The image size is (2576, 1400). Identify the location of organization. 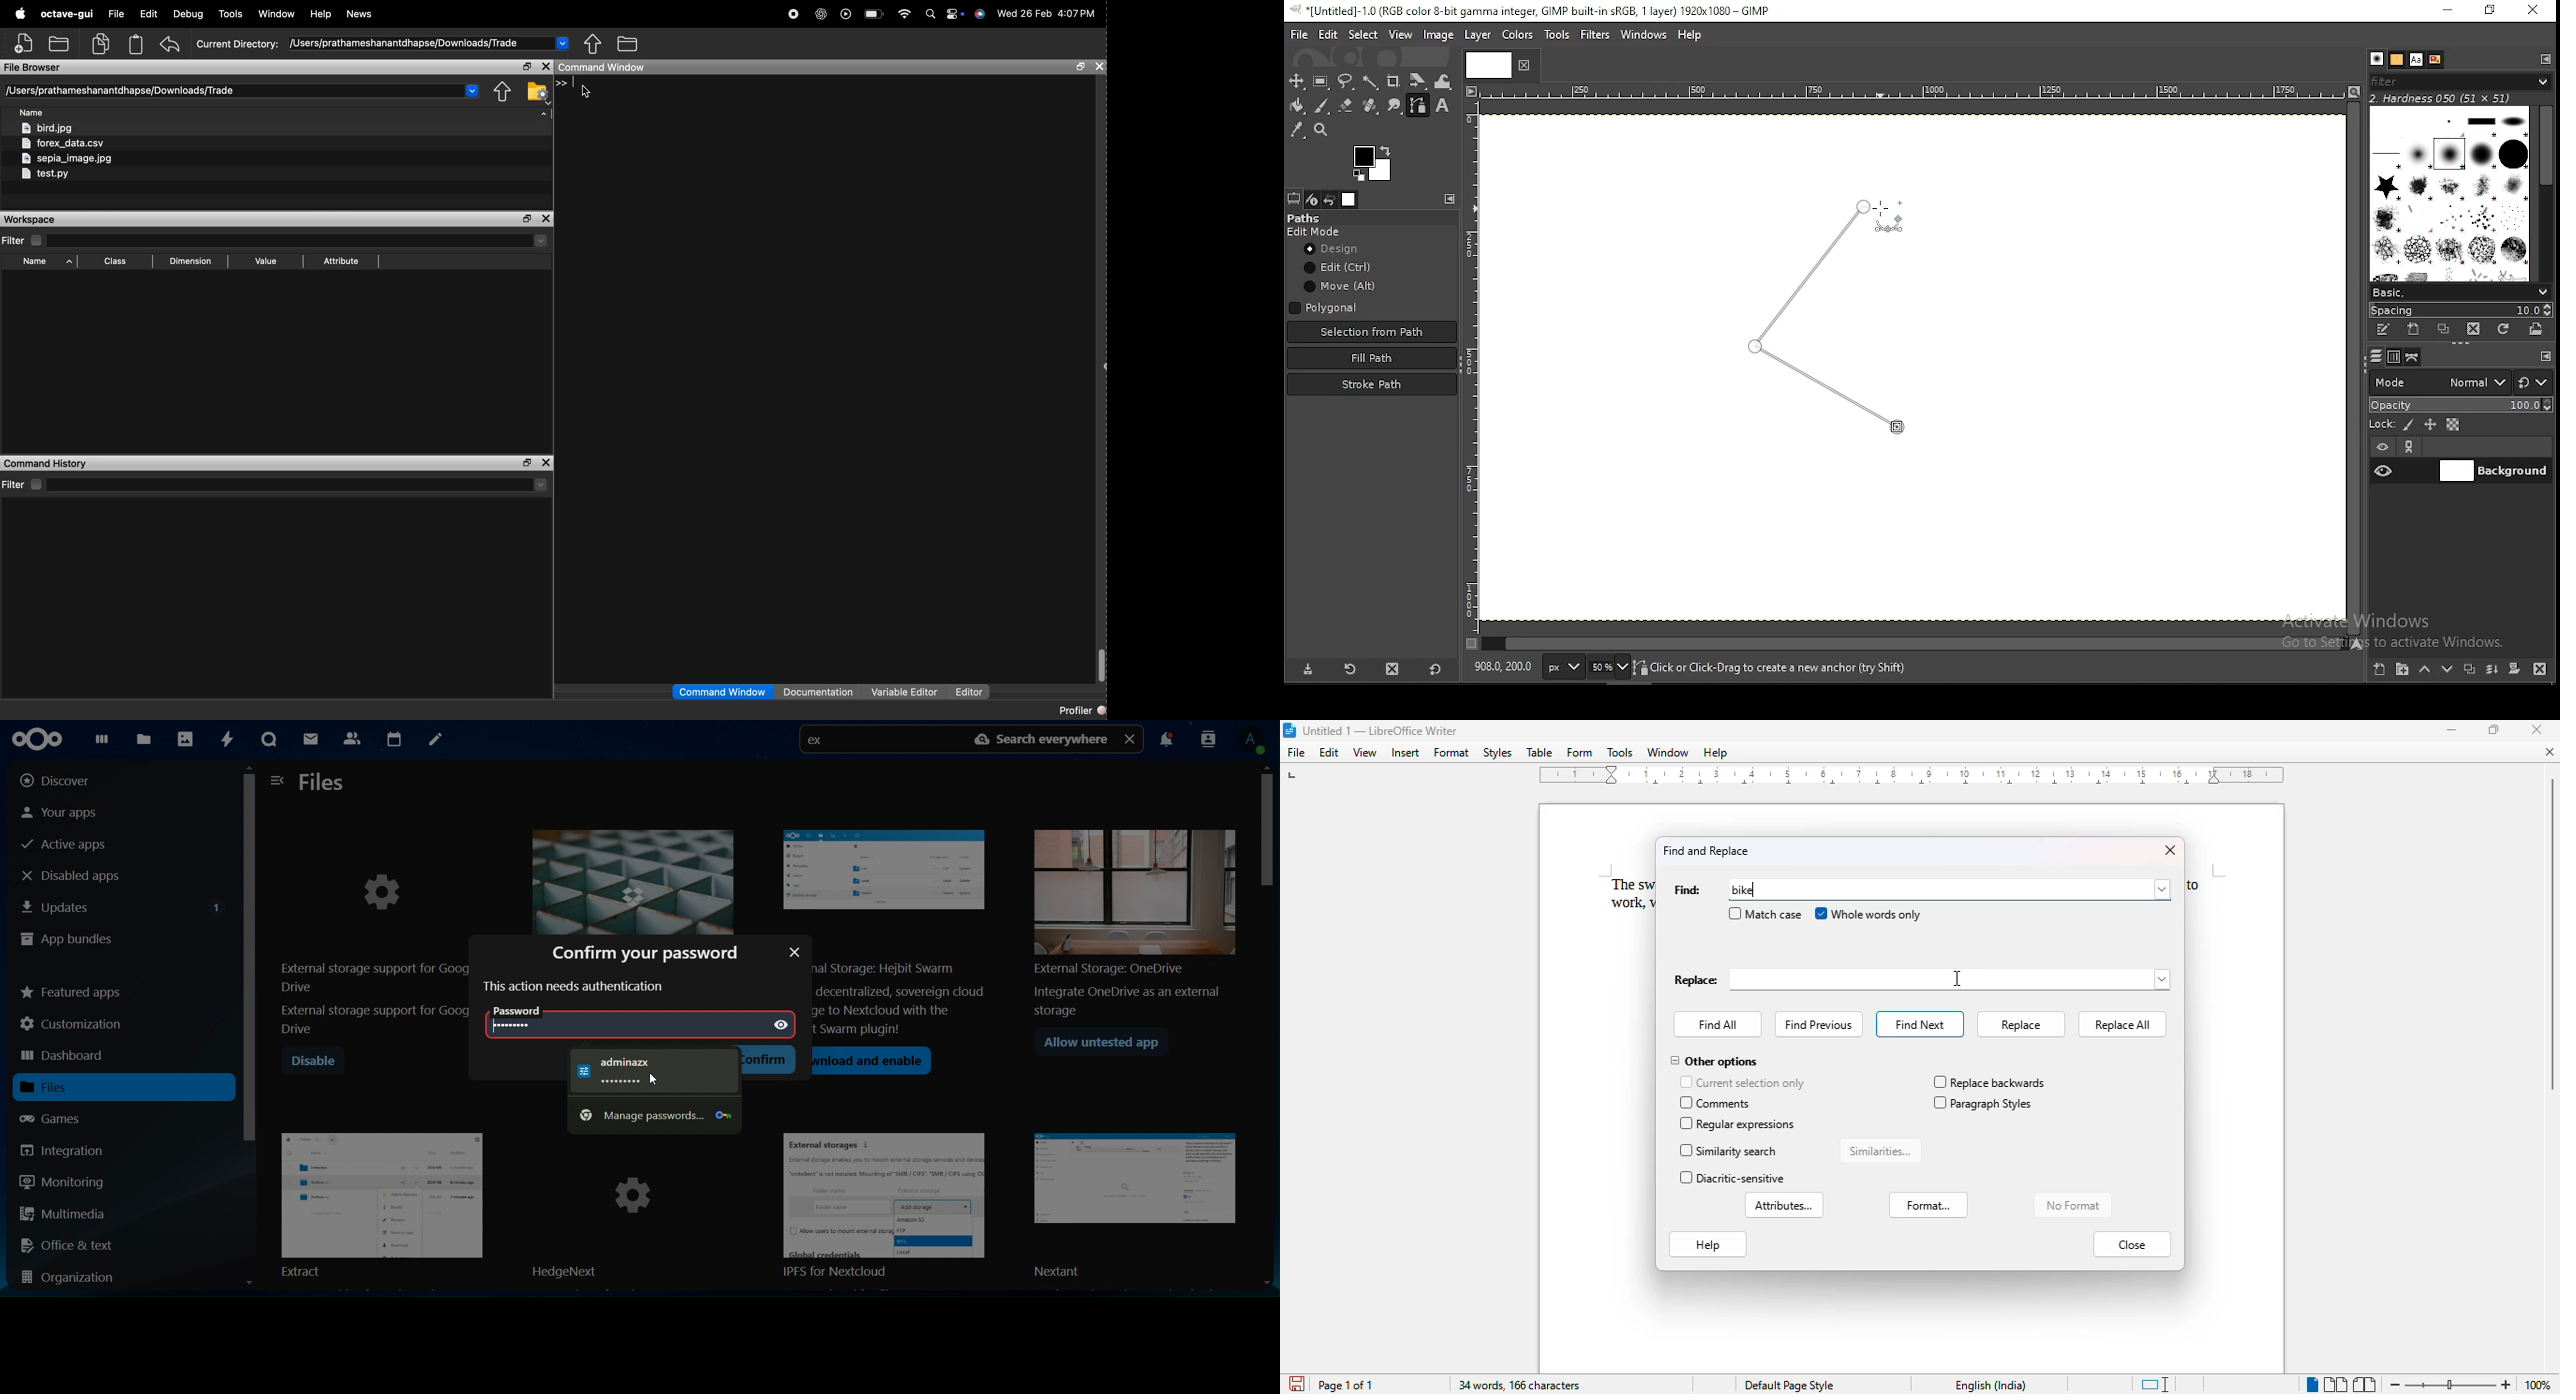
(73, 1279).